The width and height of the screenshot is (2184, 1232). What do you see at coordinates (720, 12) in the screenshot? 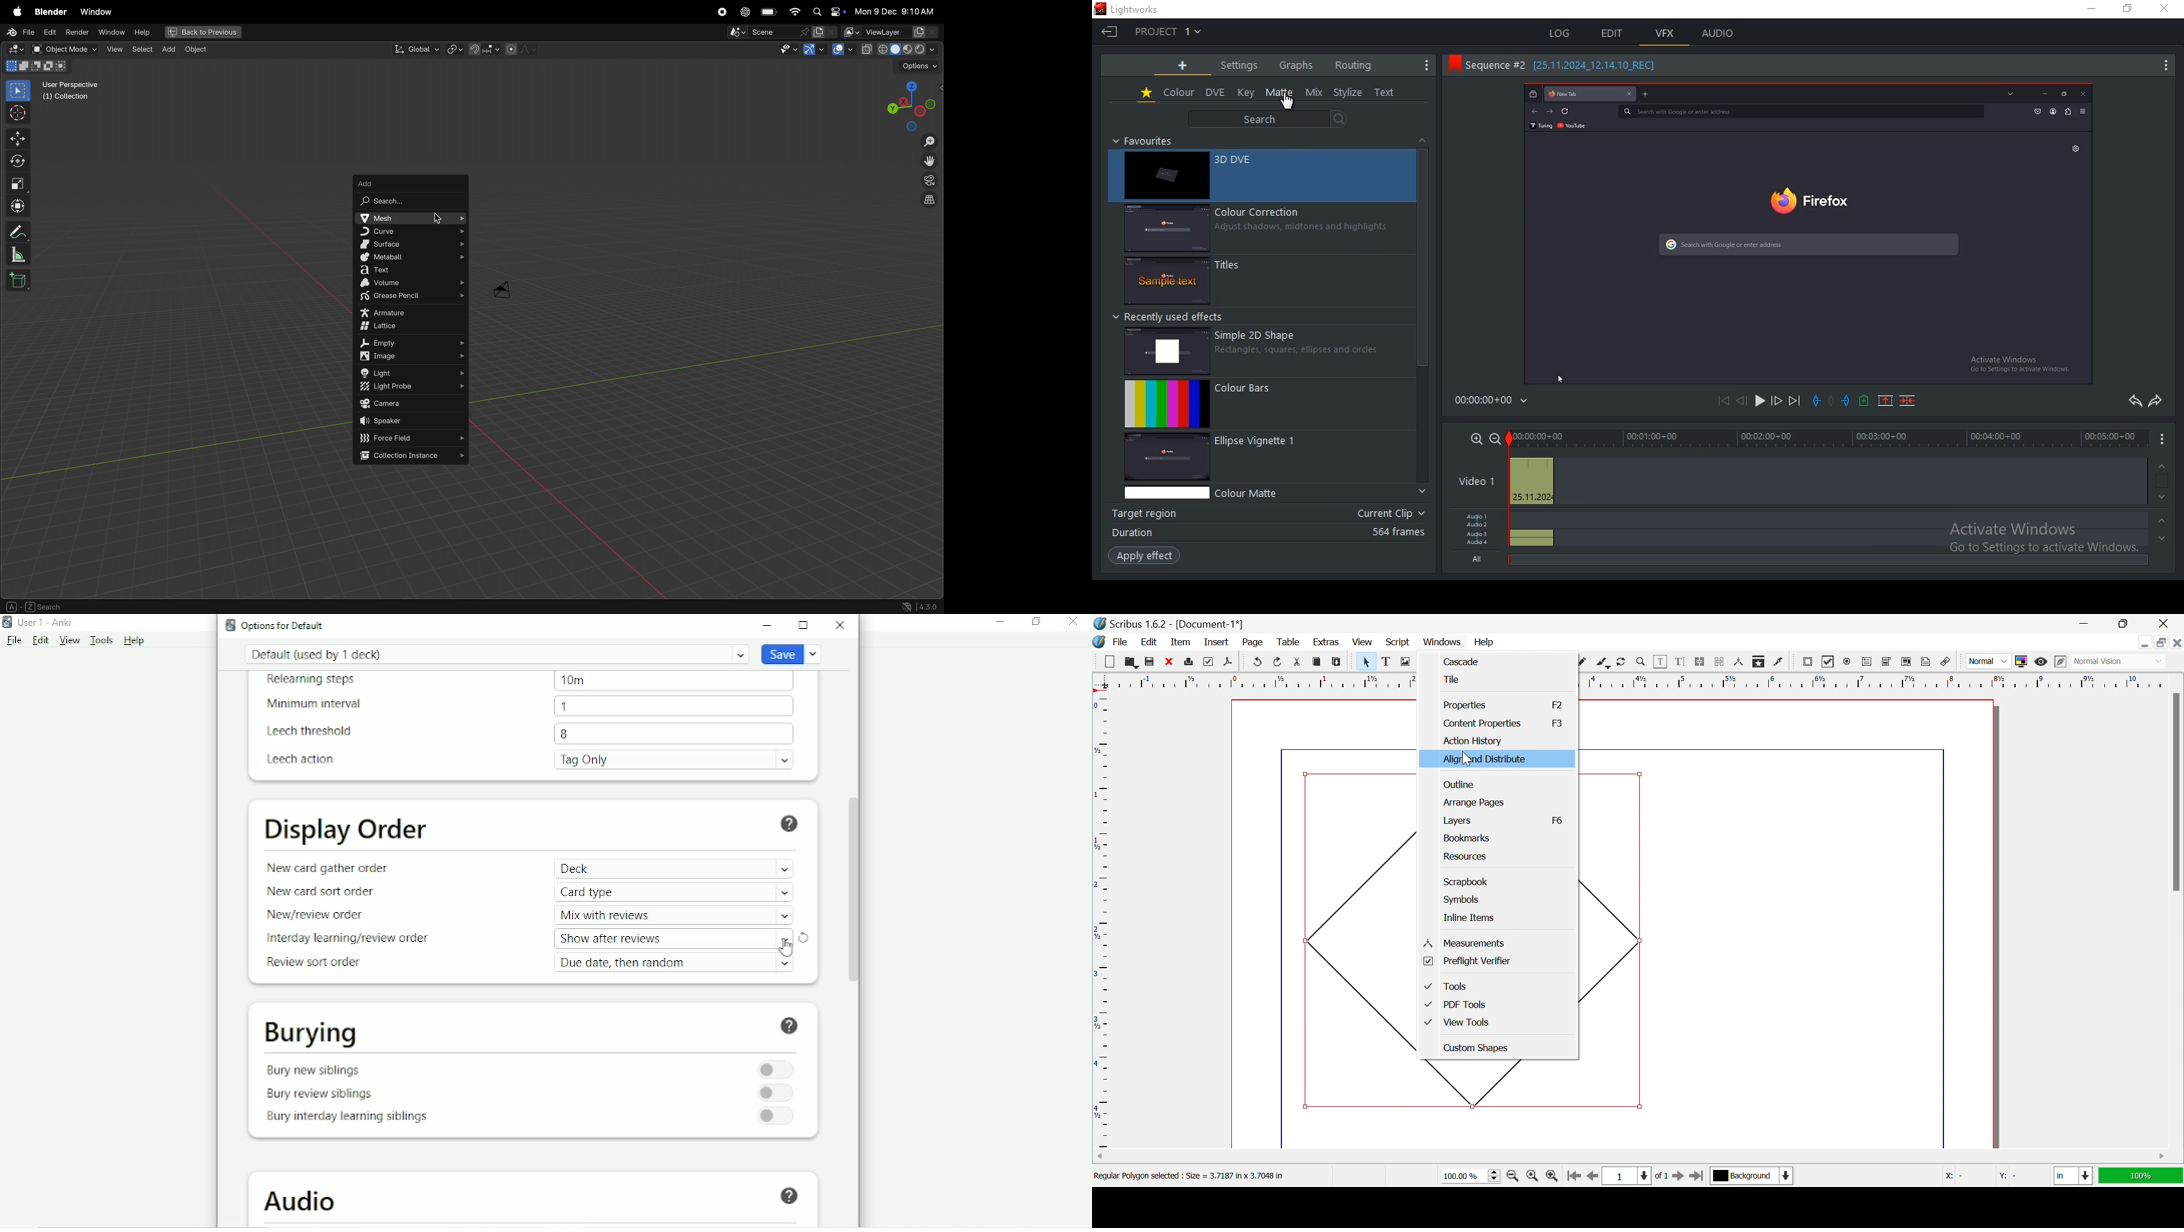
I see `record` at bounding box center [720, 12].